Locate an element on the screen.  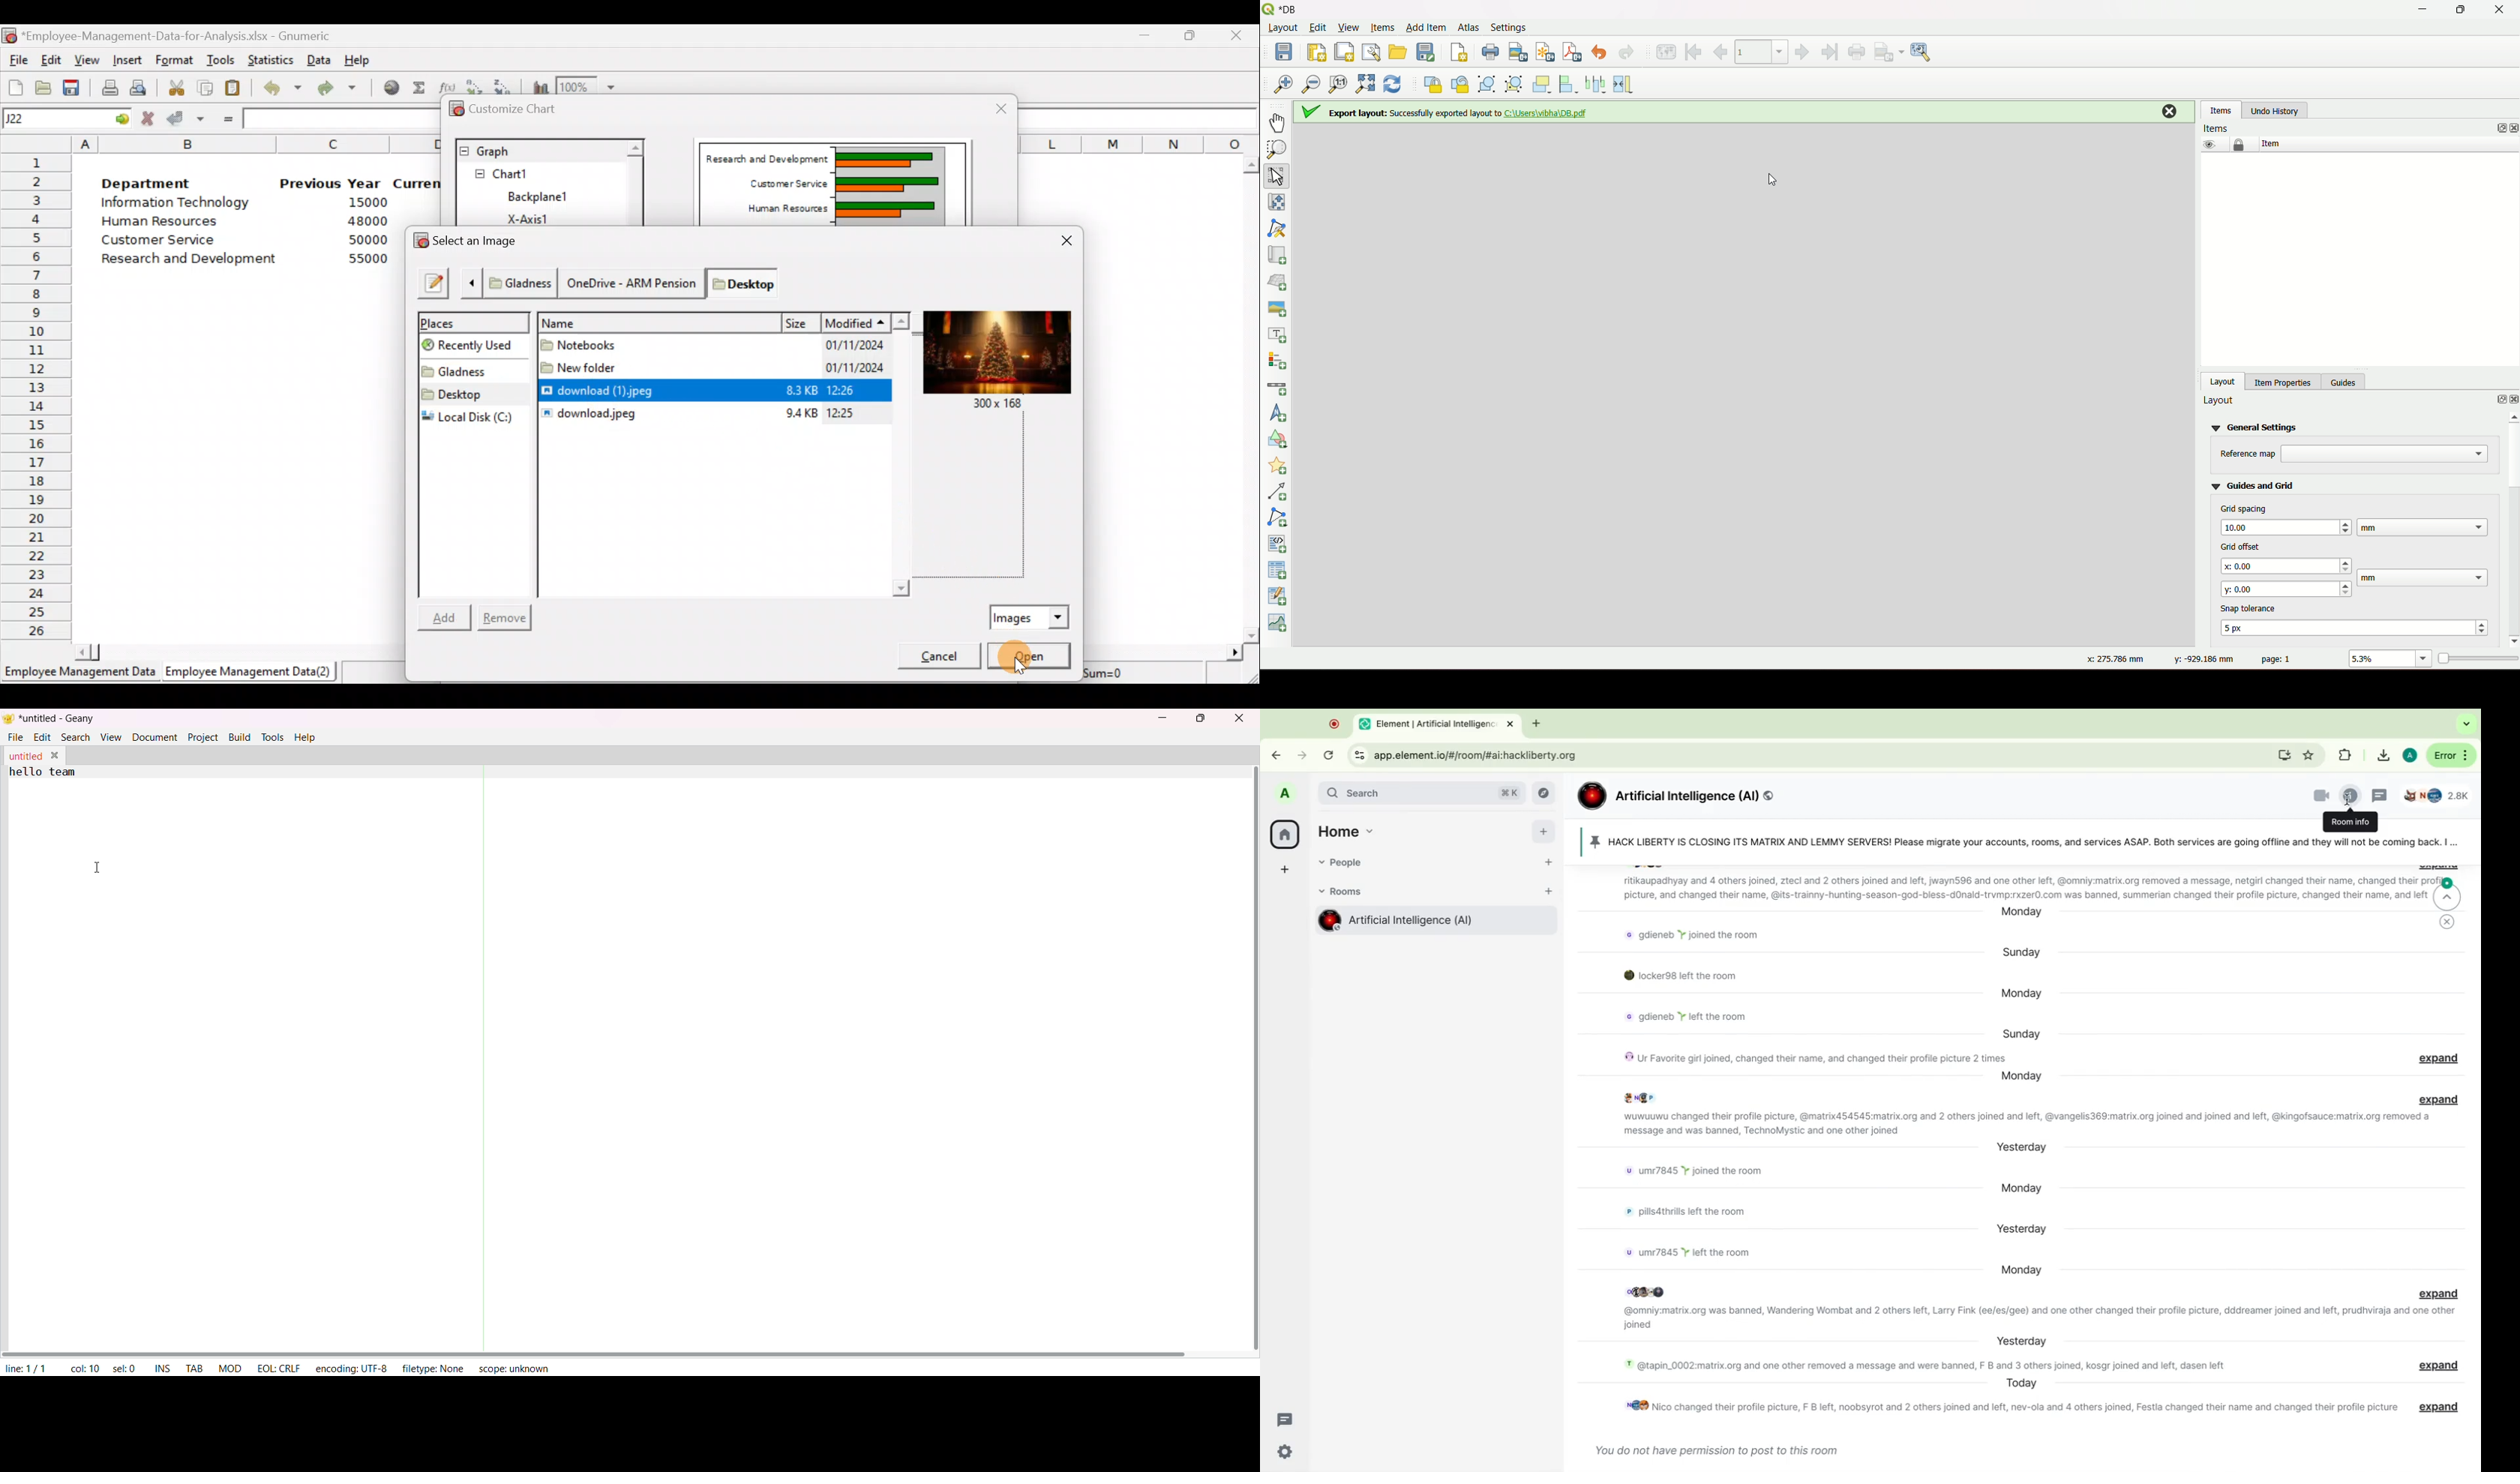
Sort in descending order is located at coordinates (505, 83).